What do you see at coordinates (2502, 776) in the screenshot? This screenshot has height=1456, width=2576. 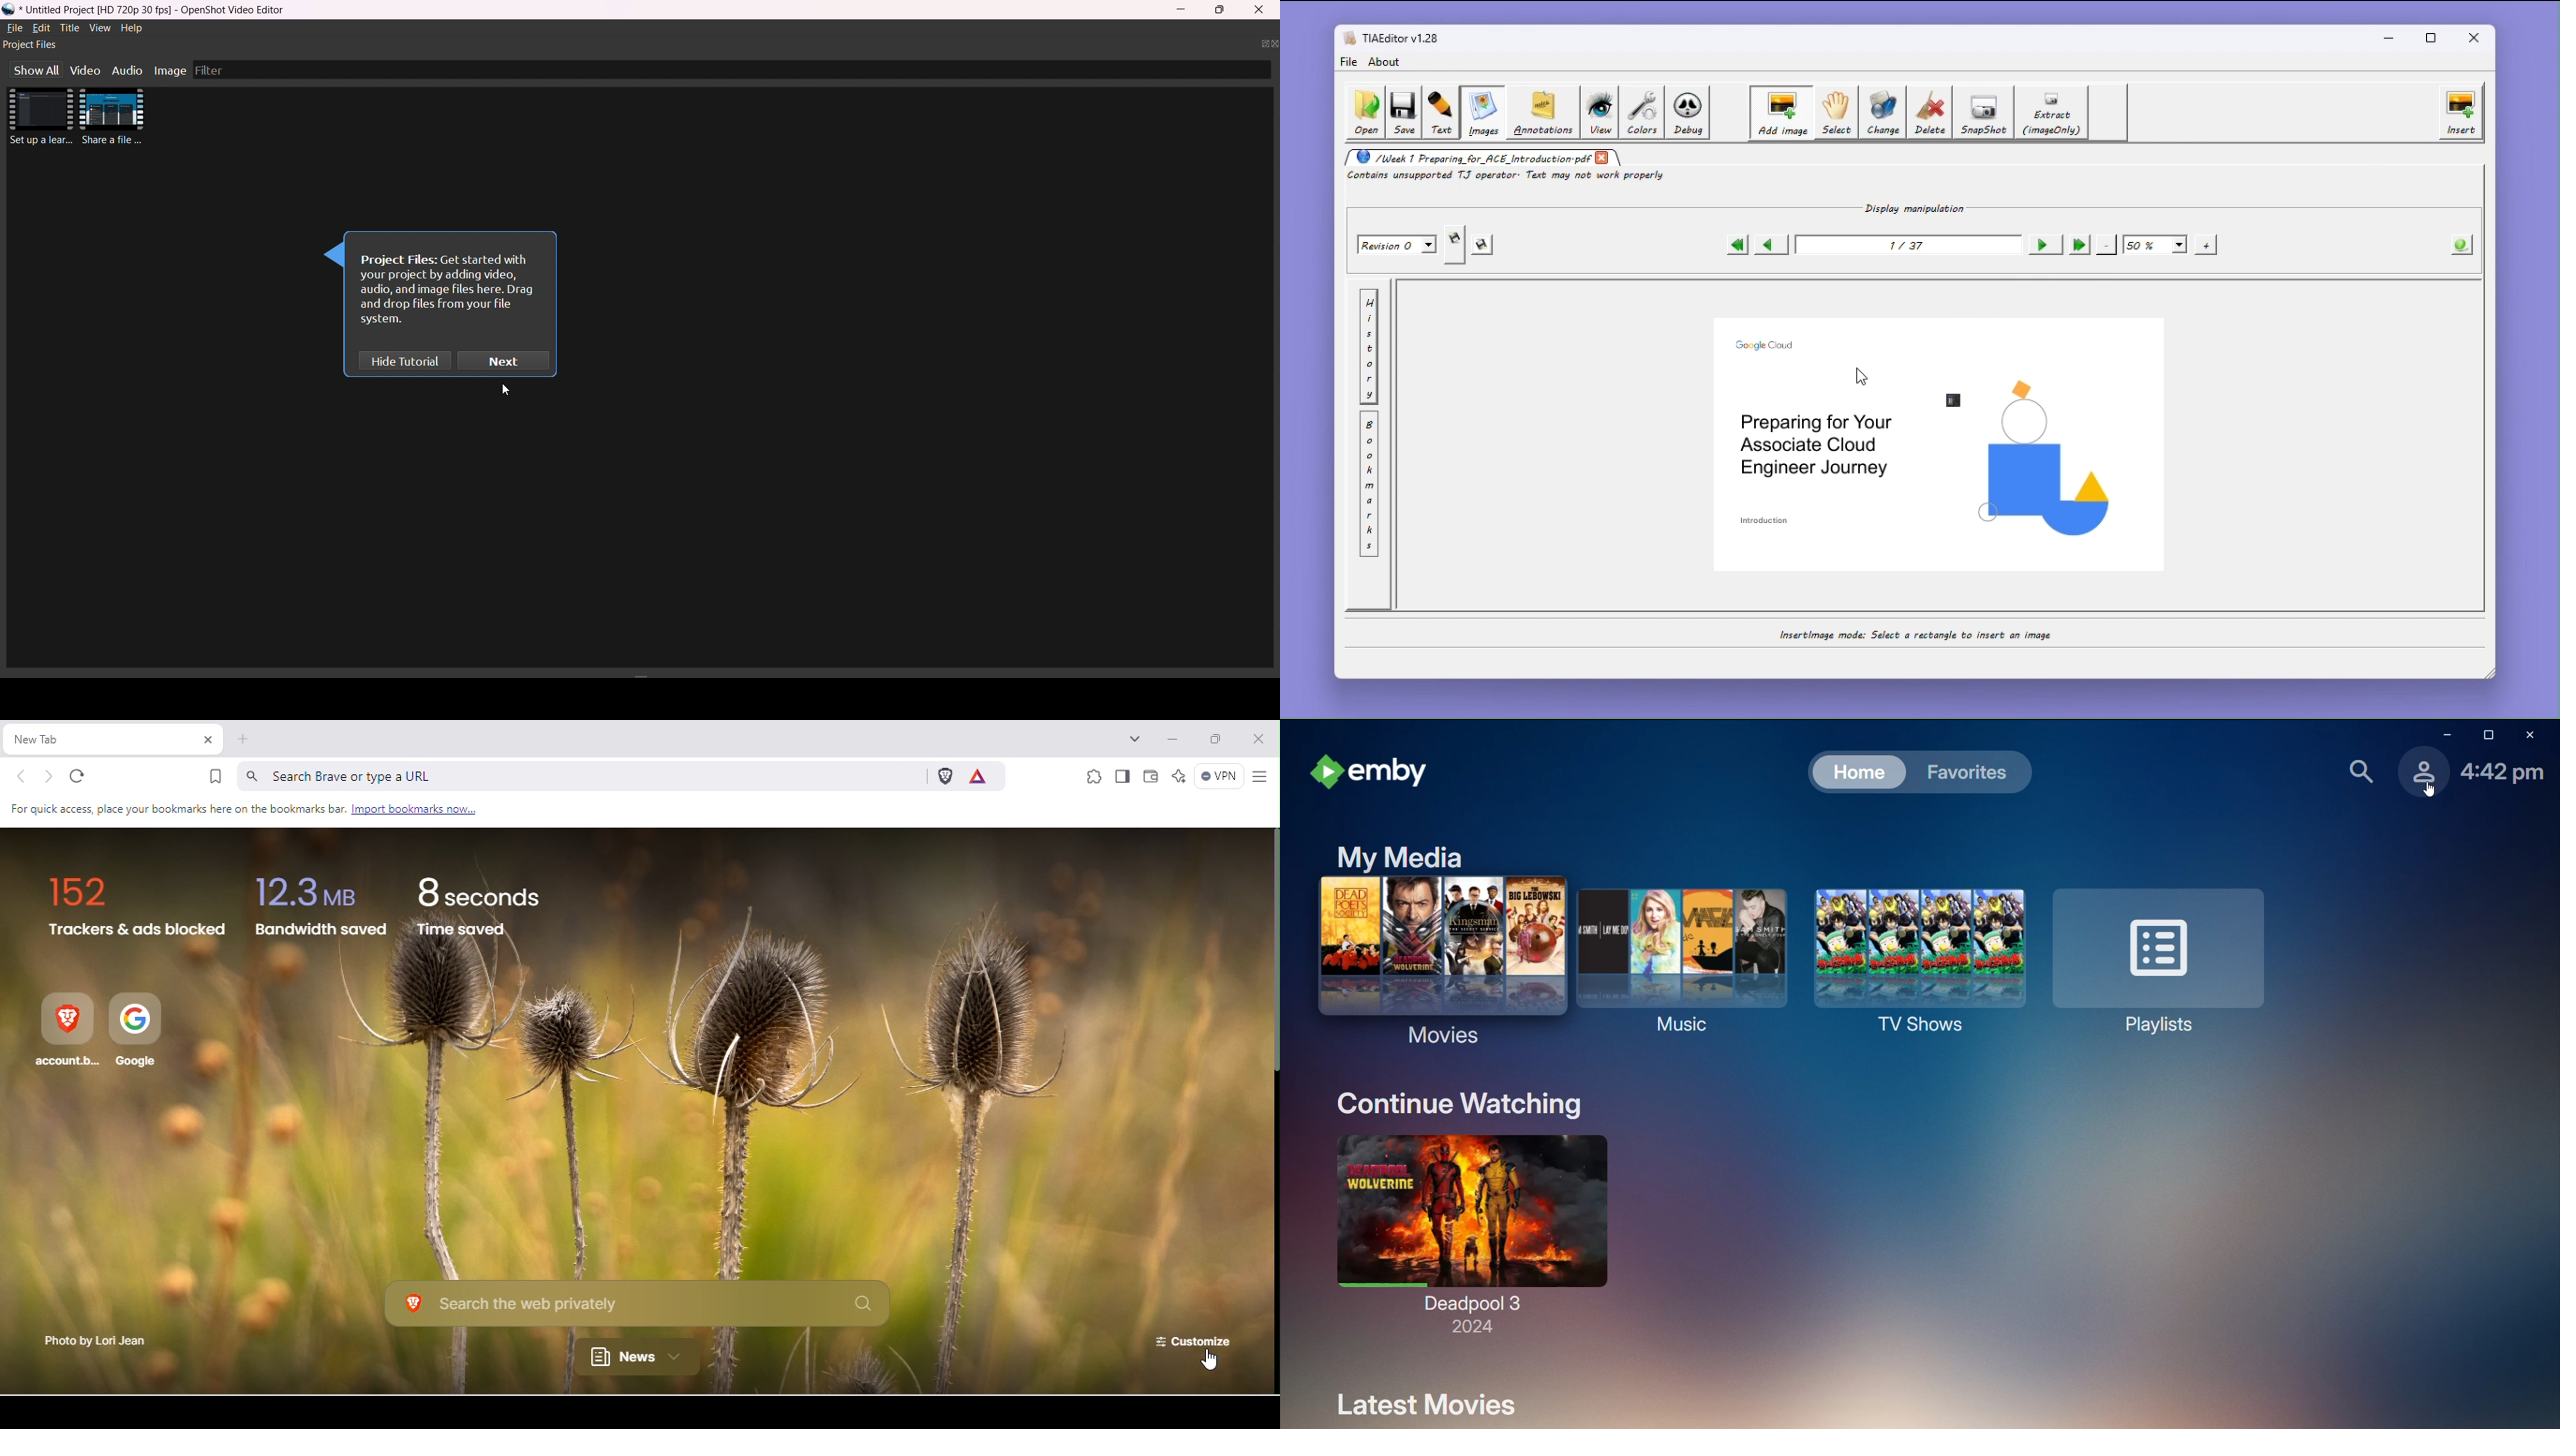 I see `Time` at bounding box center [2502, 776].